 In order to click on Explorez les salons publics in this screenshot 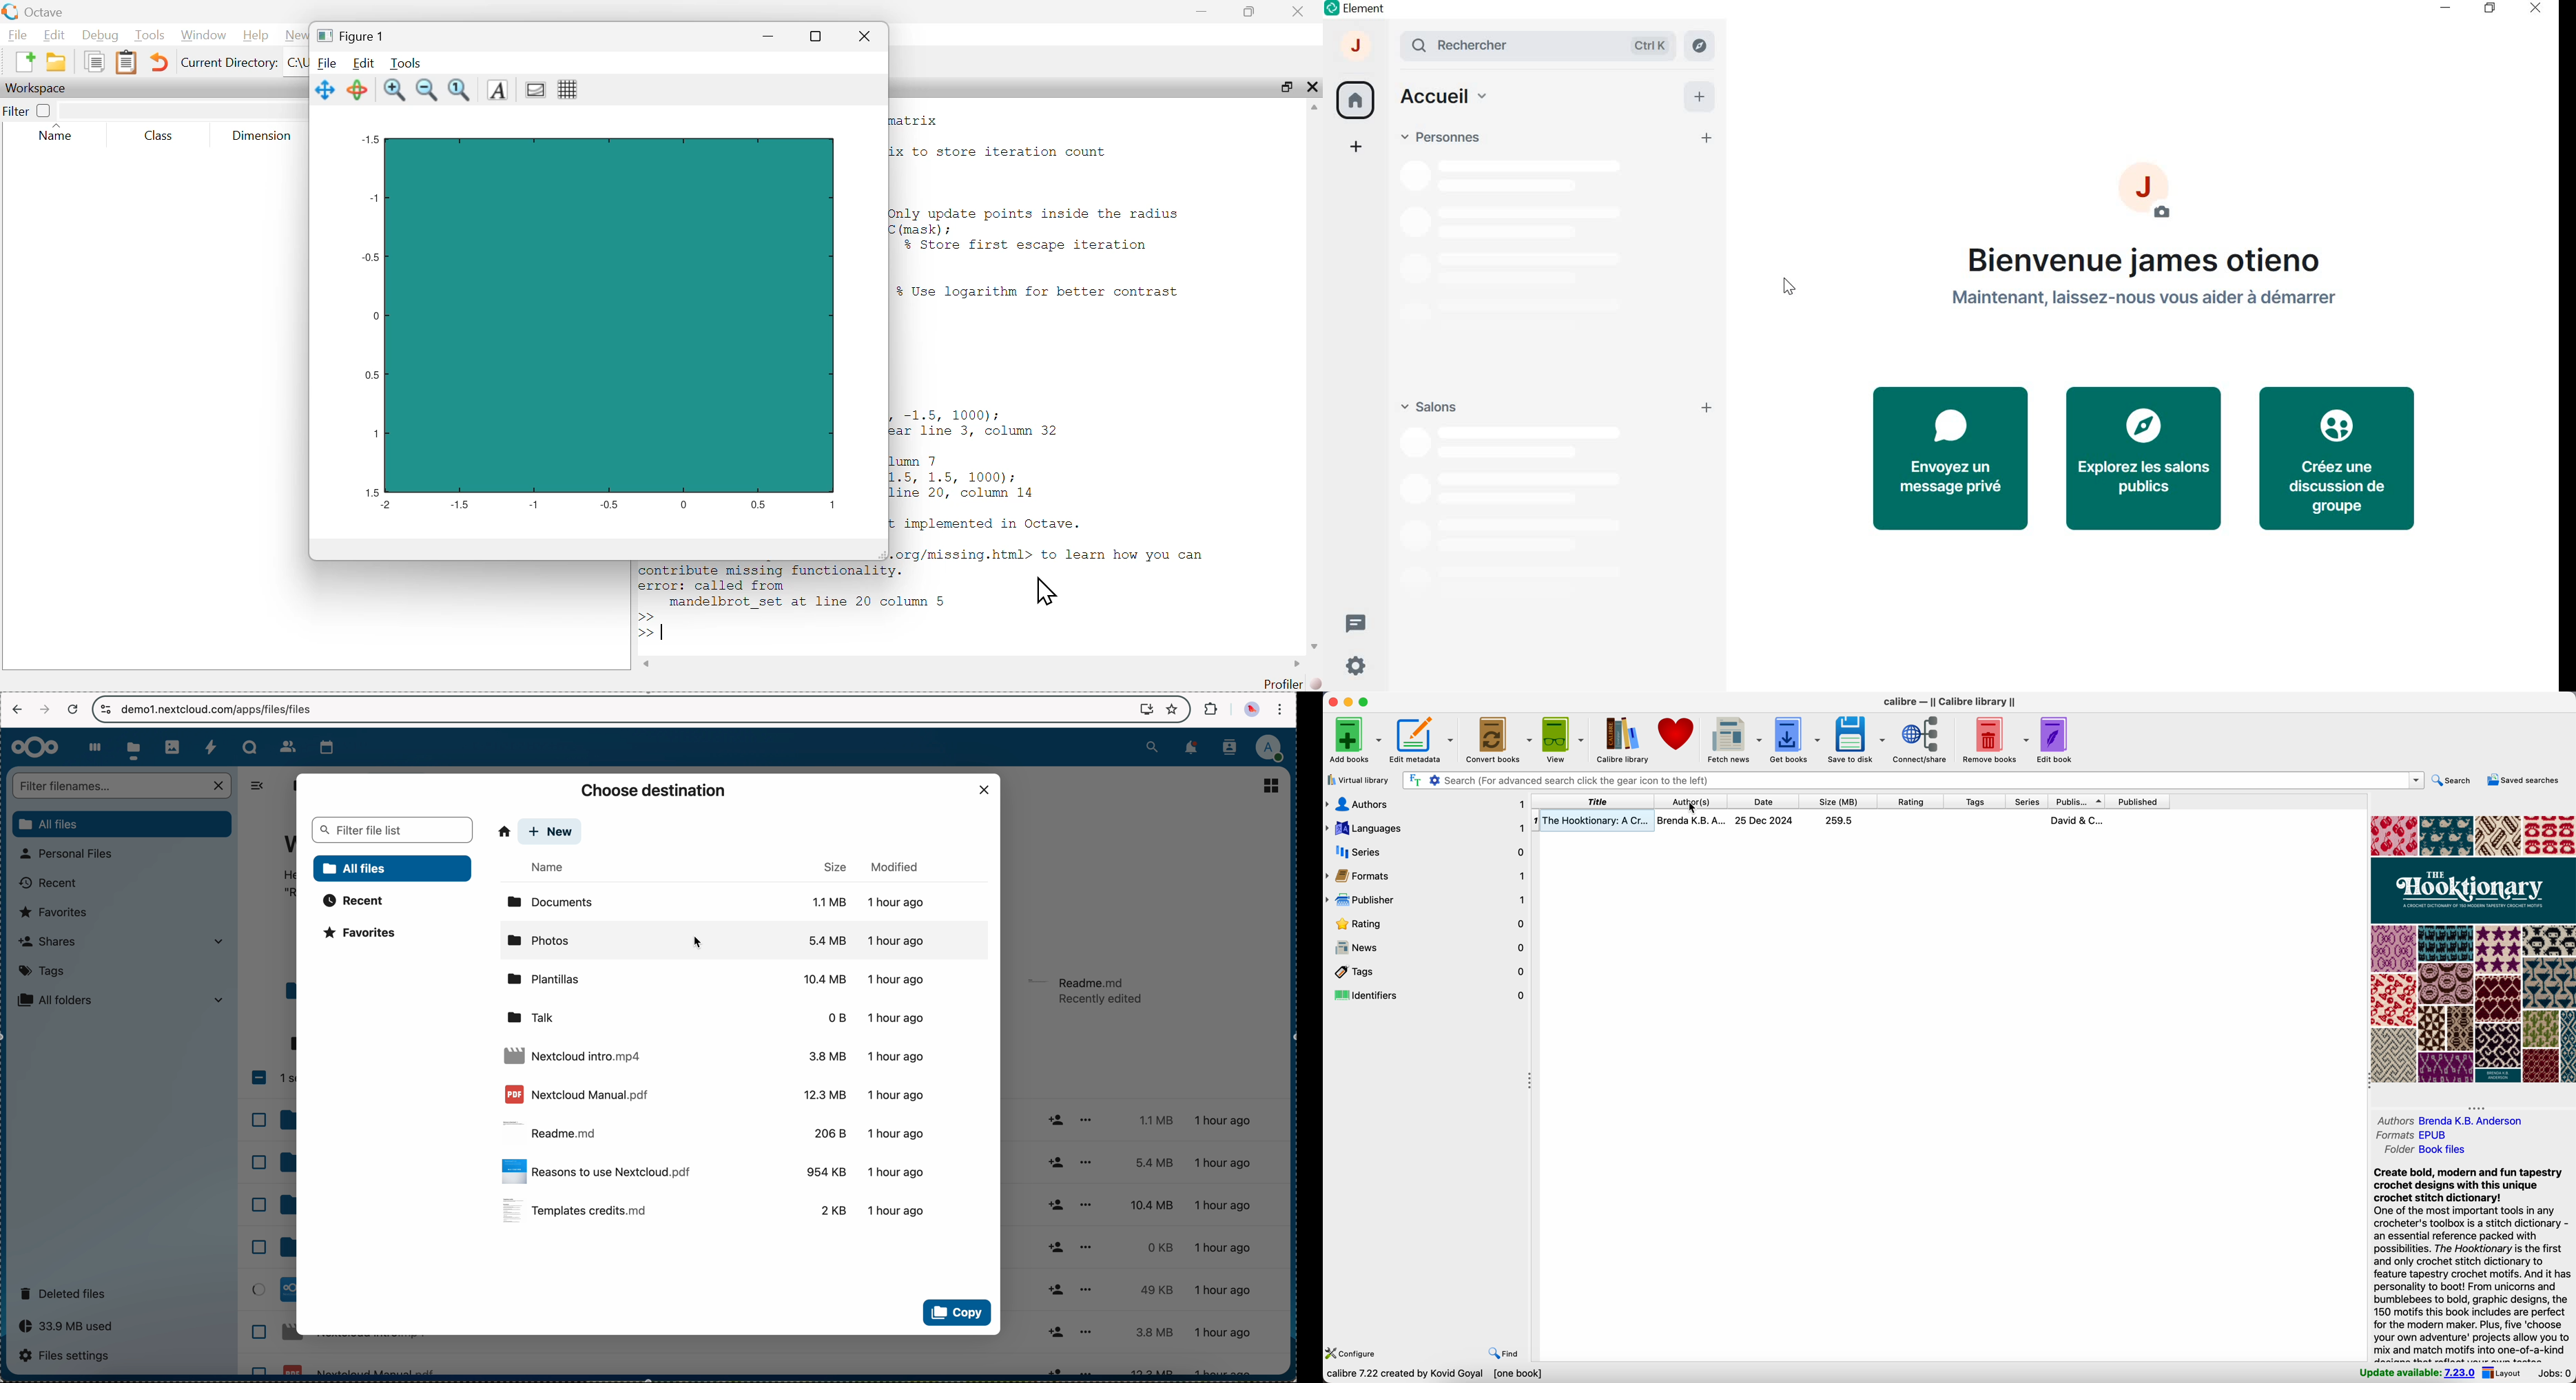, I will do `click(2145, 459)`.